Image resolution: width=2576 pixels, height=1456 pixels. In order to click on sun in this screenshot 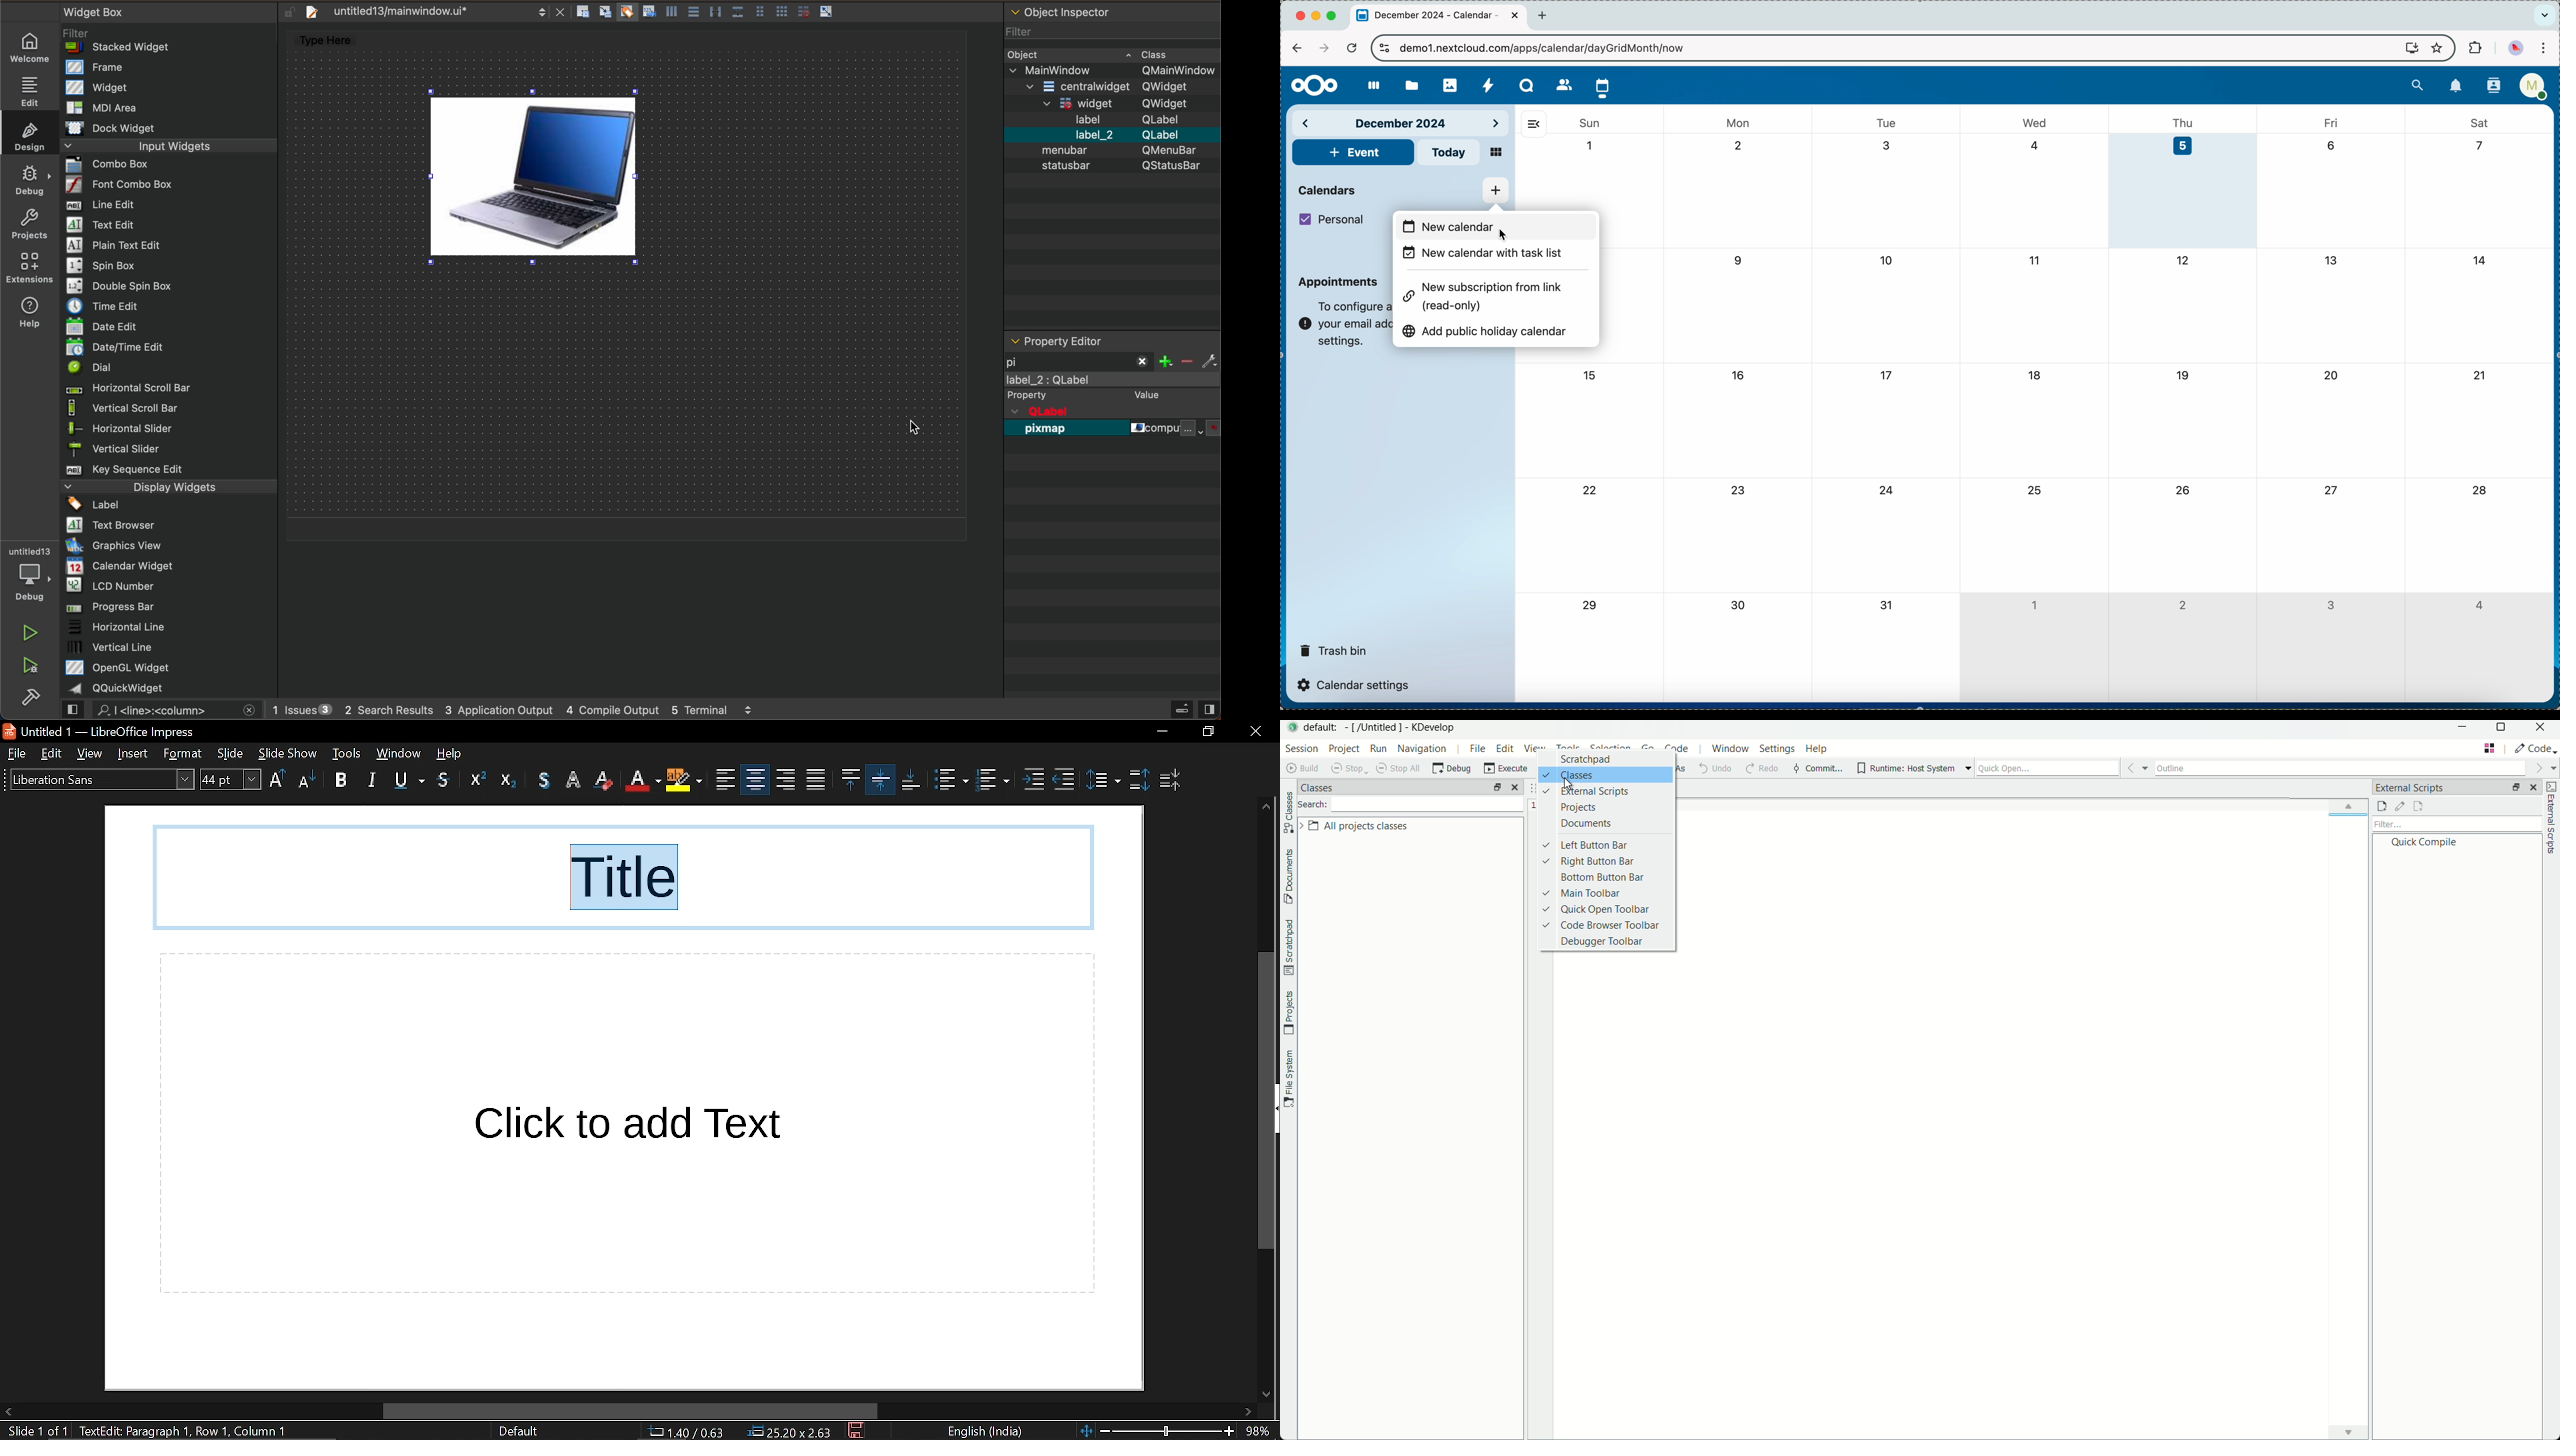, I will do `click(1589, 123)`.